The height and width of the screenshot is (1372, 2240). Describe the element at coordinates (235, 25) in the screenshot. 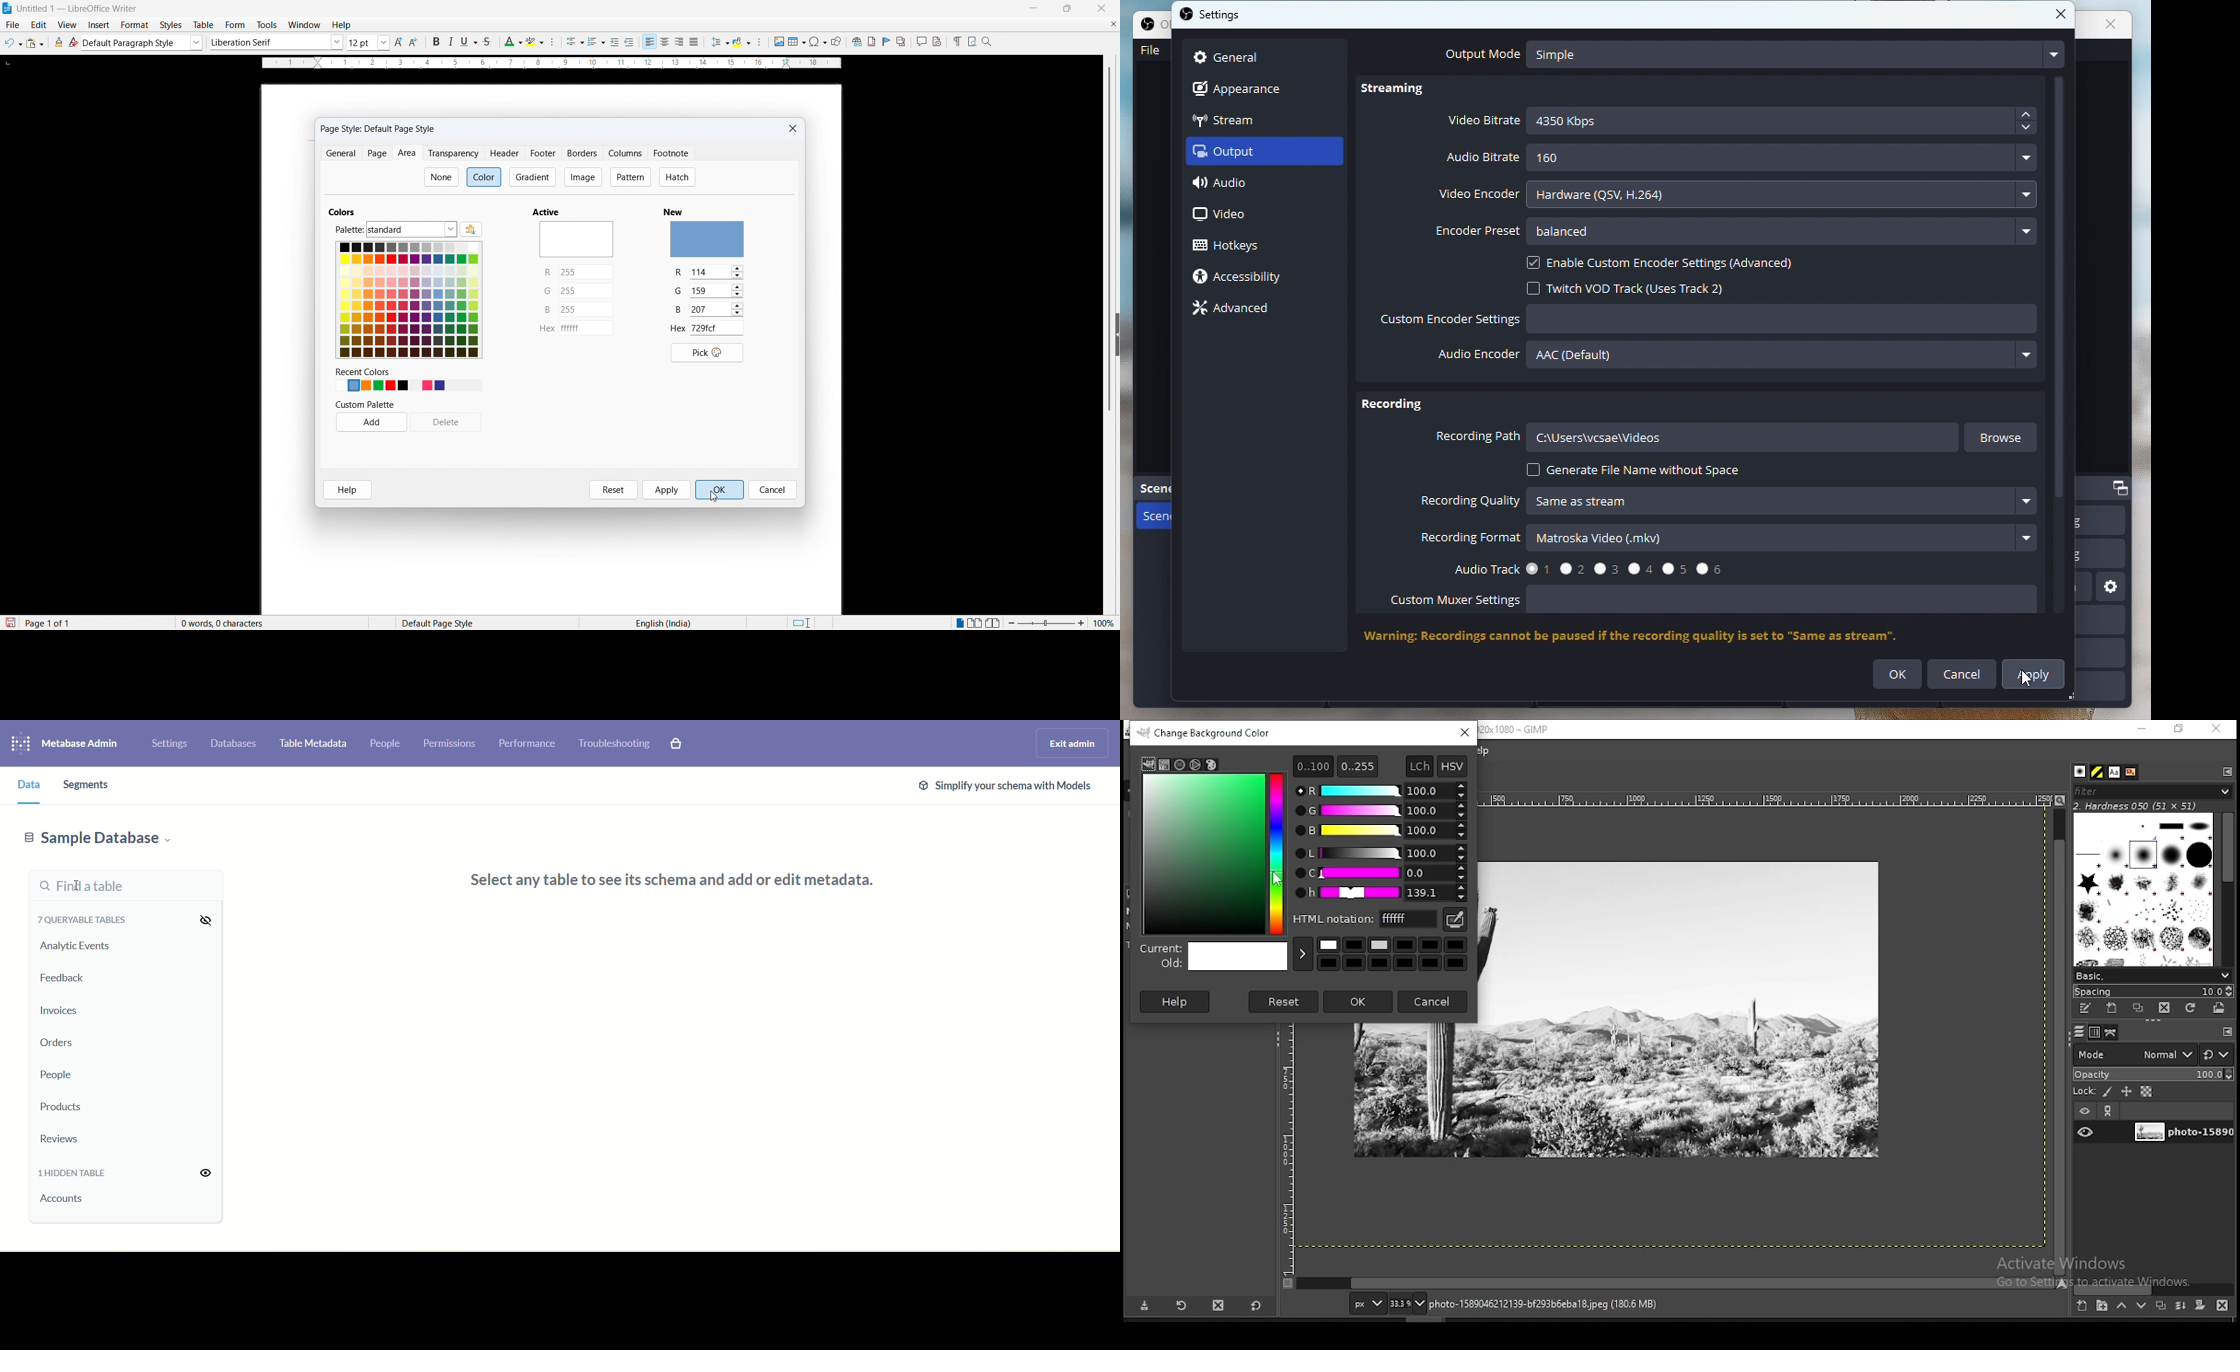

I see `form ` at that location.